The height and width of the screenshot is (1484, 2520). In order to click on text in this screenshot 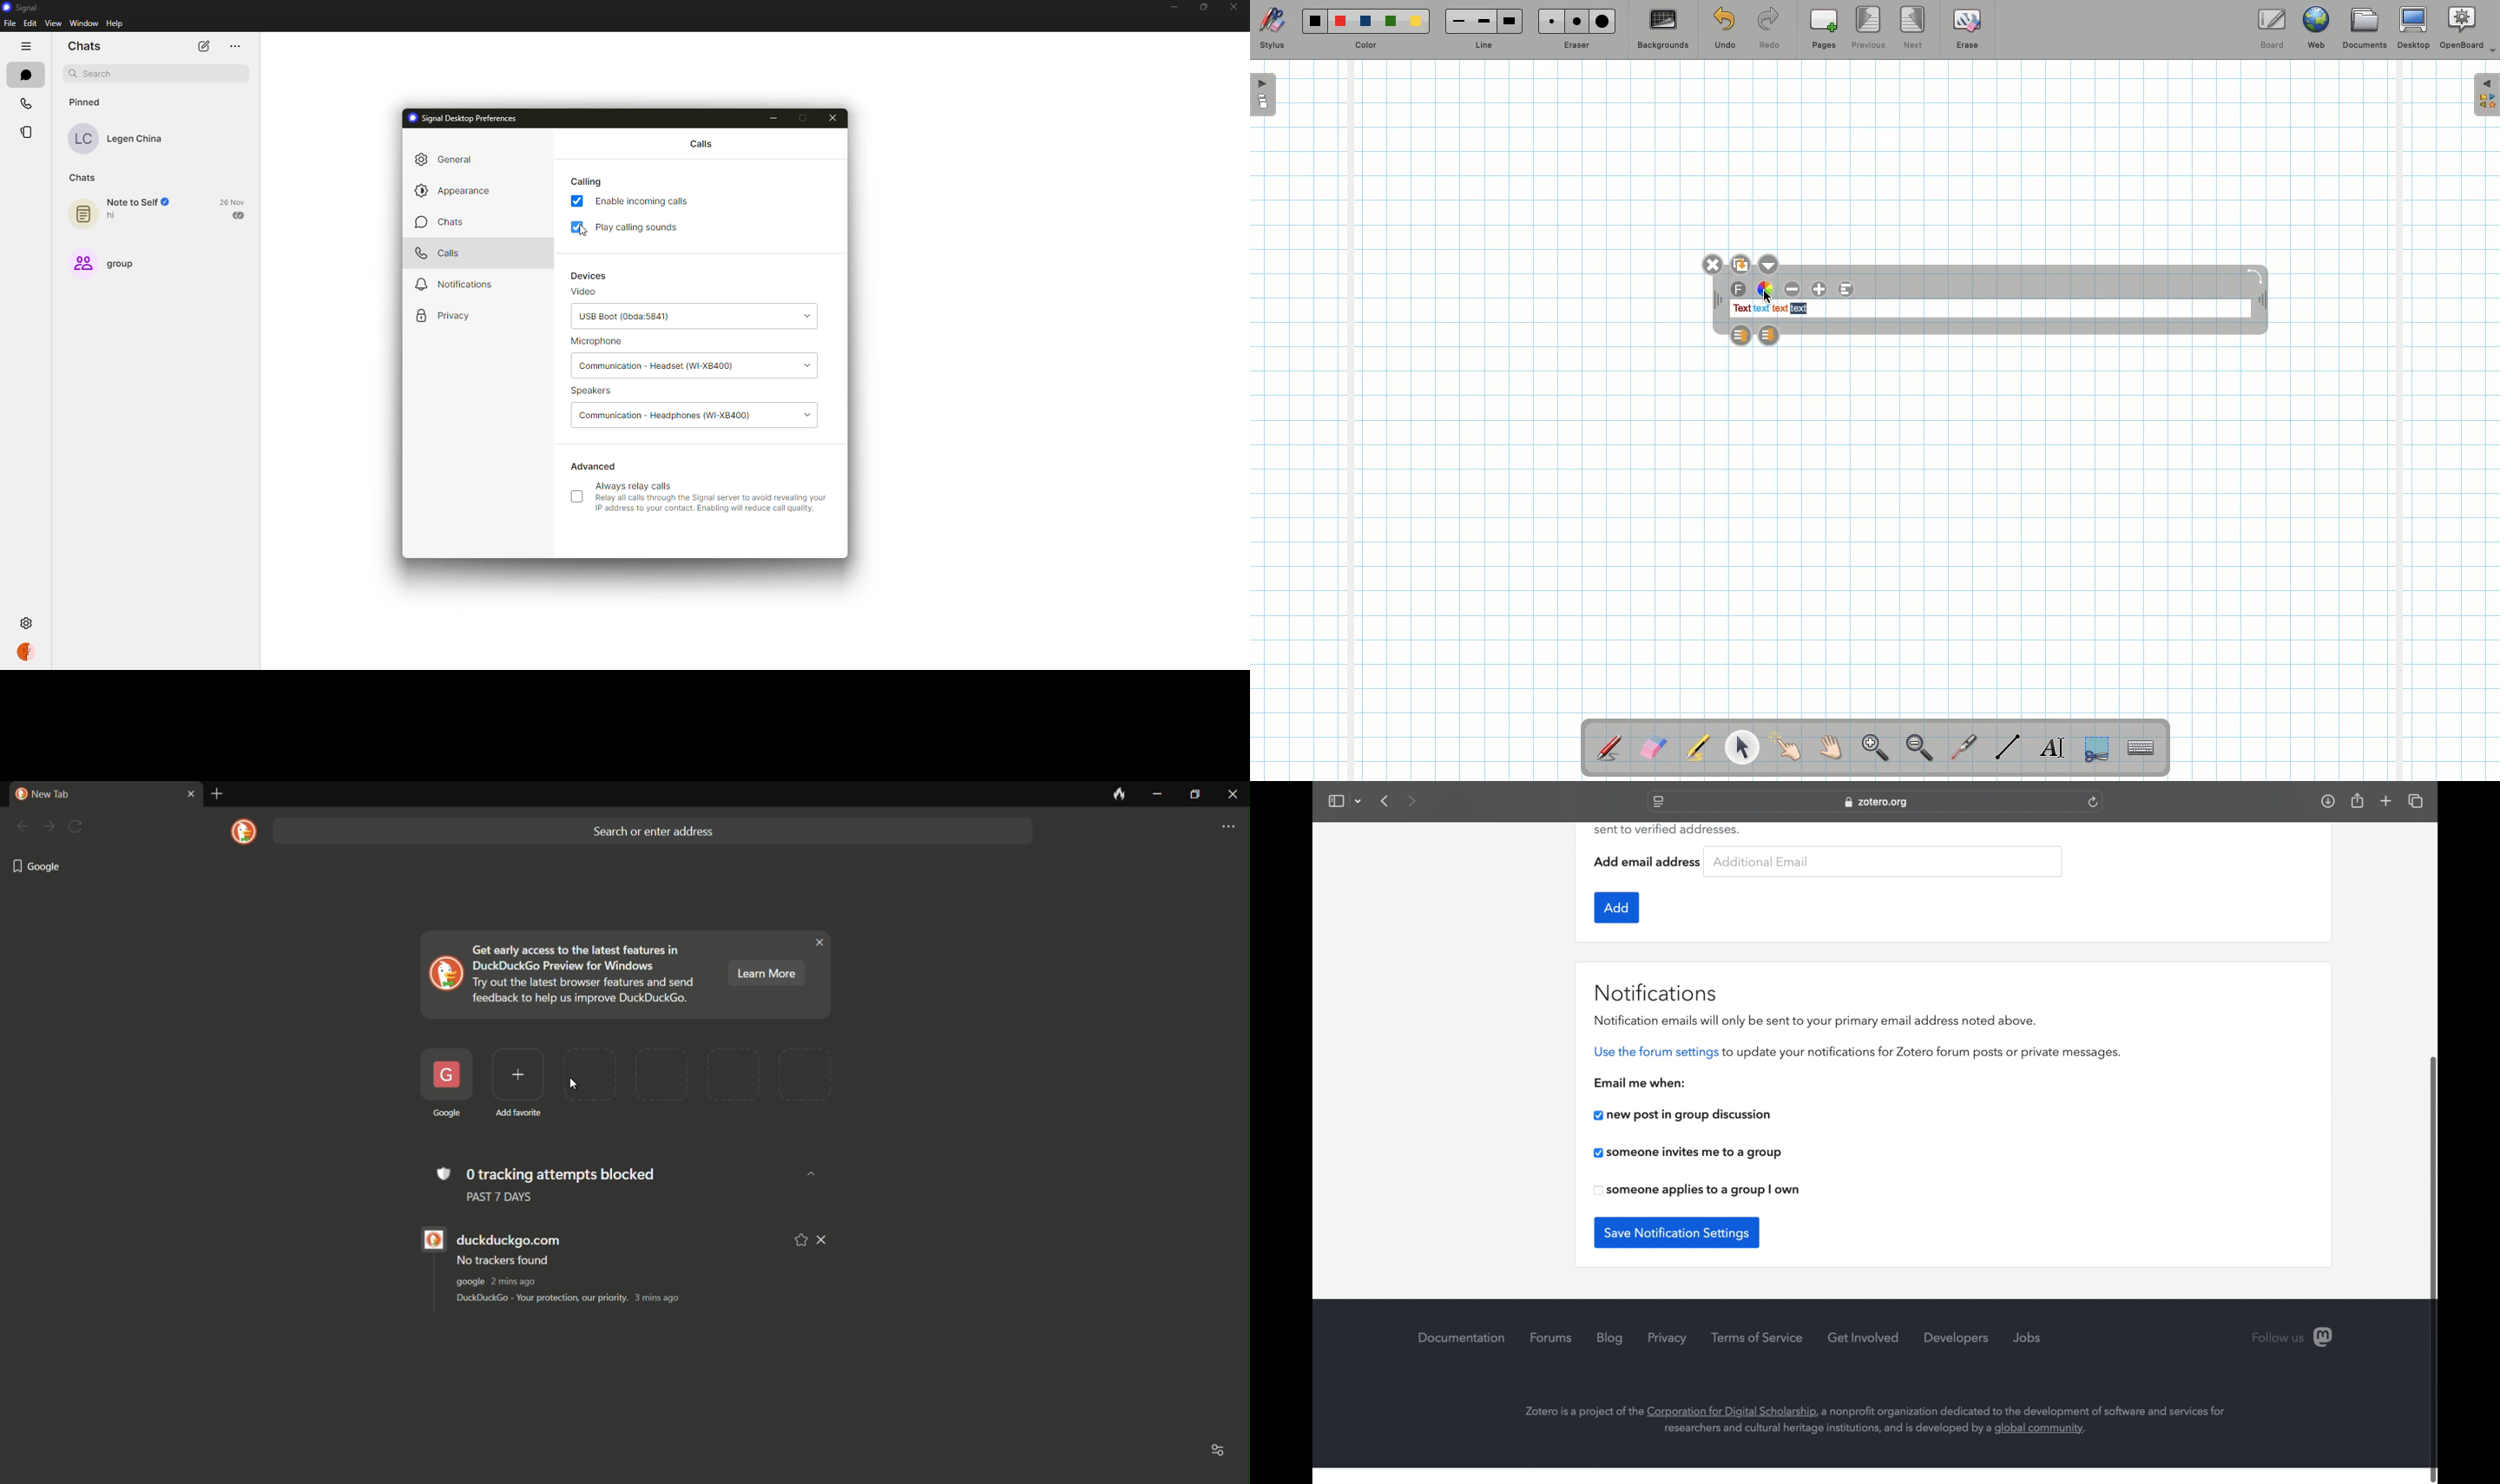, I will do `click(1740, 309)`.